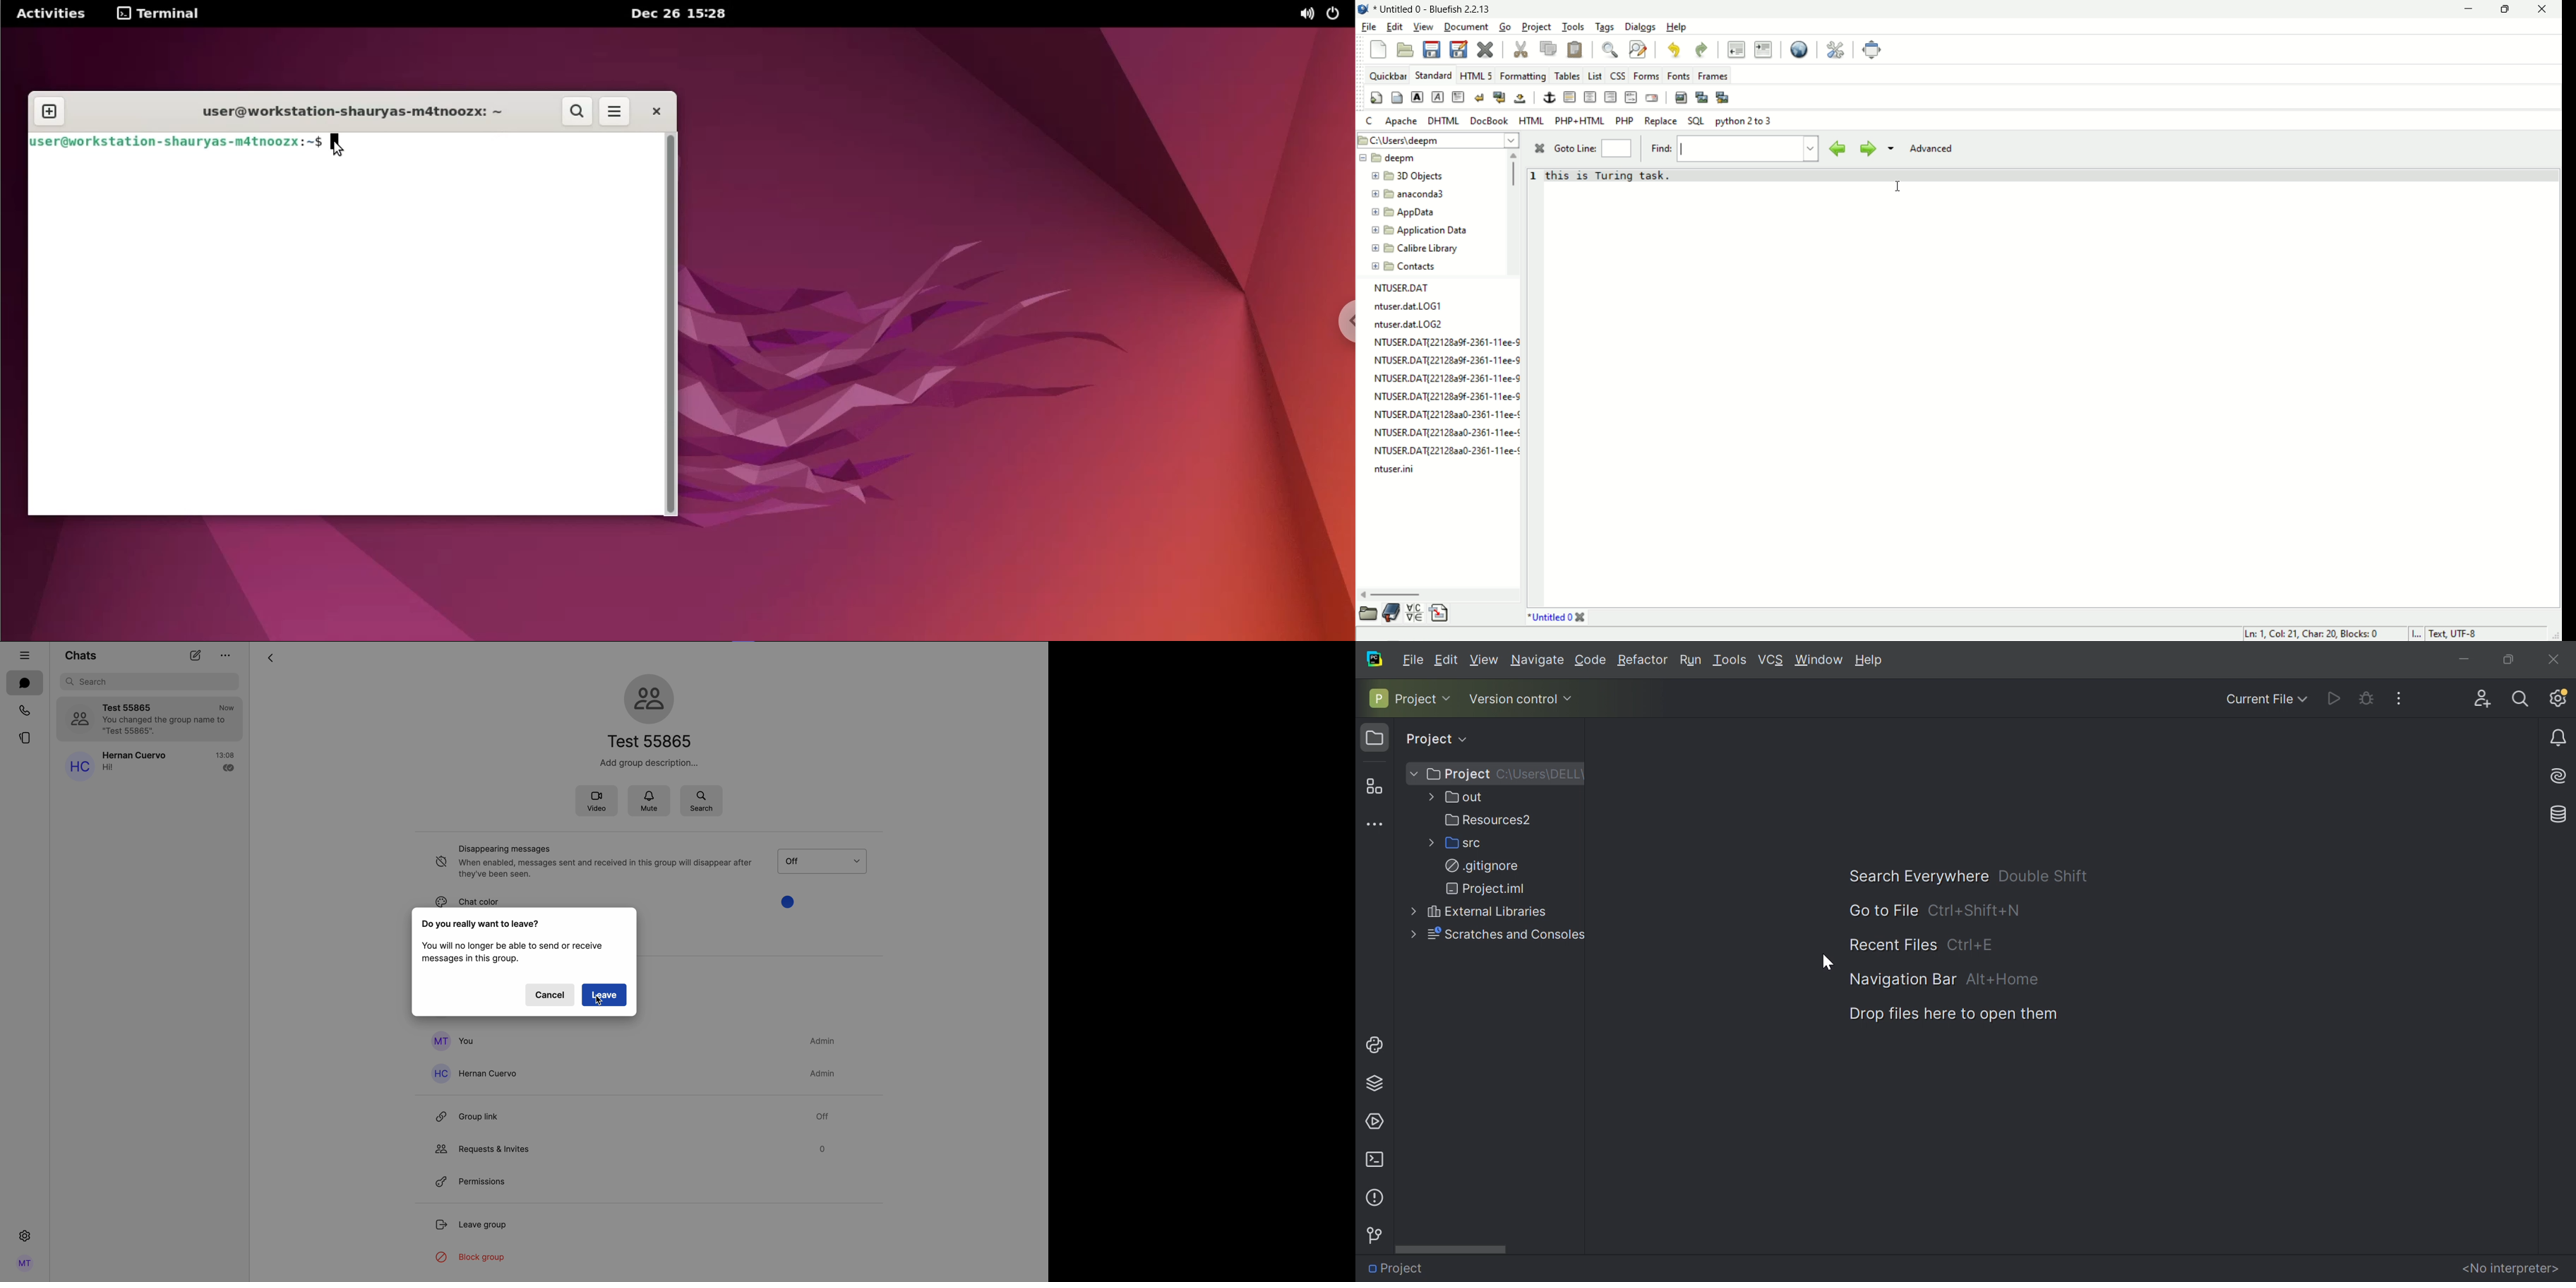 Image resolution: width=2576 pixels, height=1288 pixels. What do you see at coordinates (1542, 149) in the screenshot?
I see `close` at bounding box center [1542, 149].